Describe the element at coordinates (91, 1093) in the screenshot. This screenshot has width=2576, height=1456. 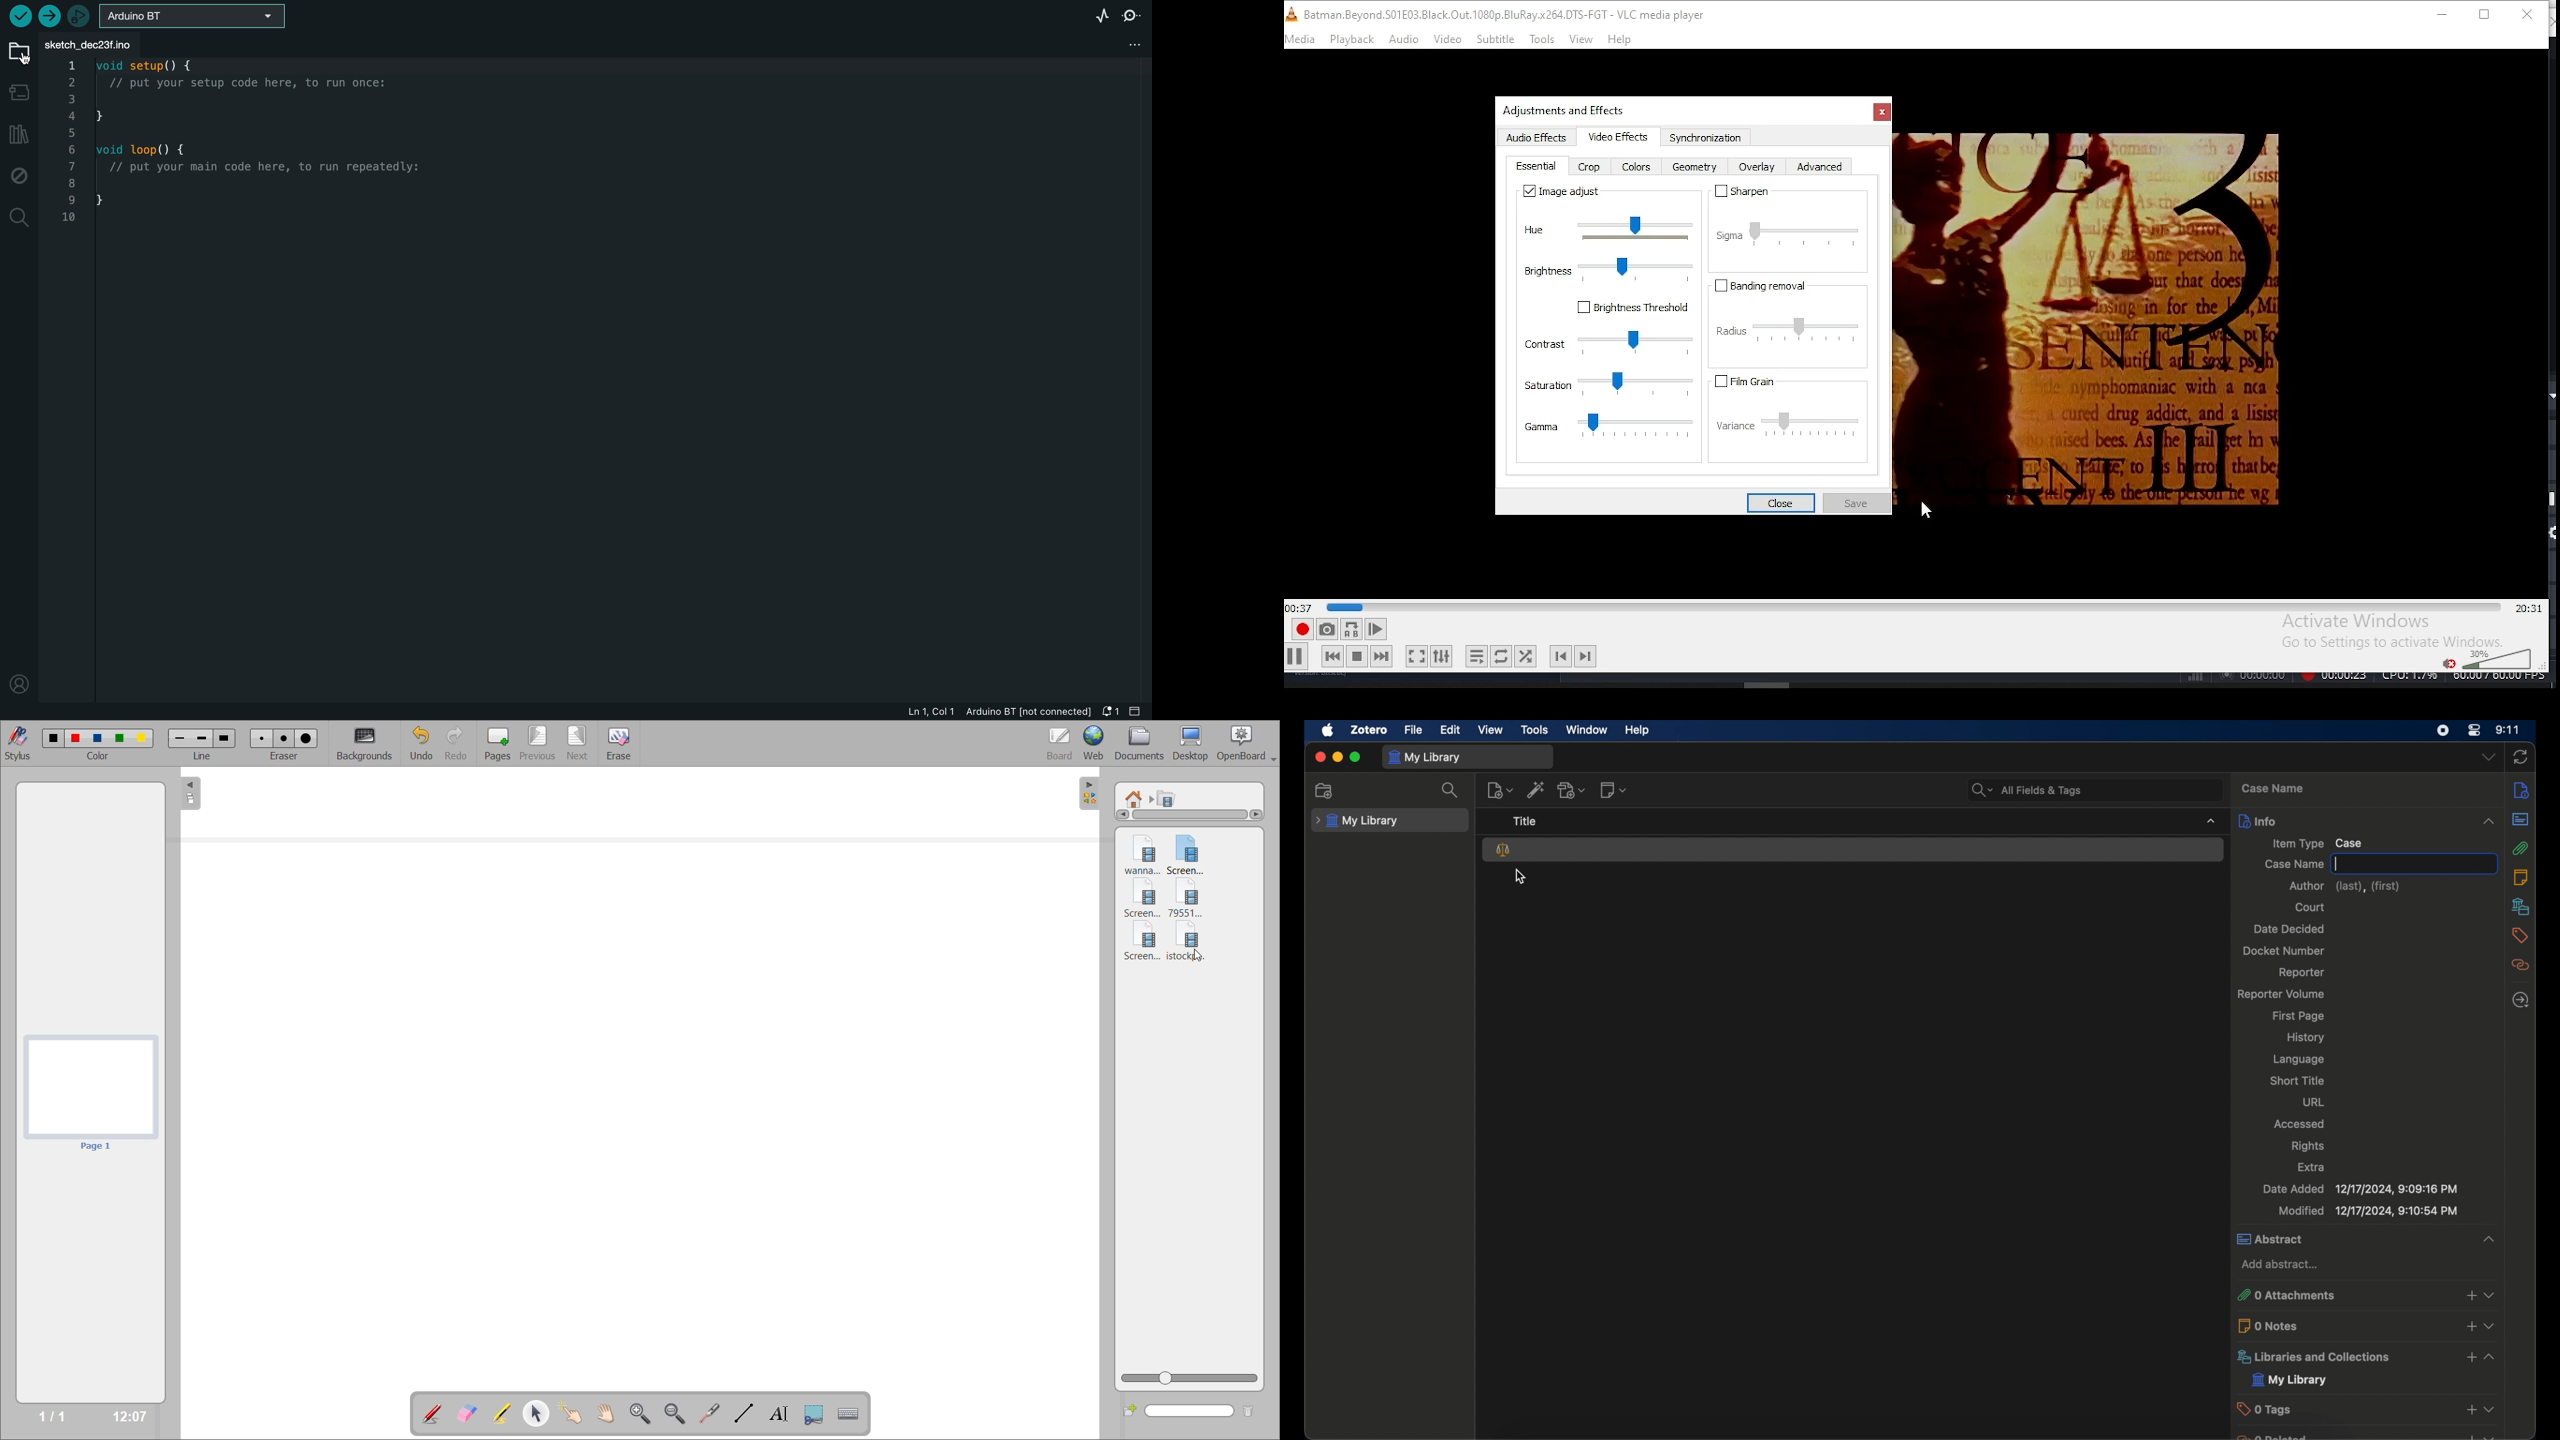
I see `page preview` at that location.